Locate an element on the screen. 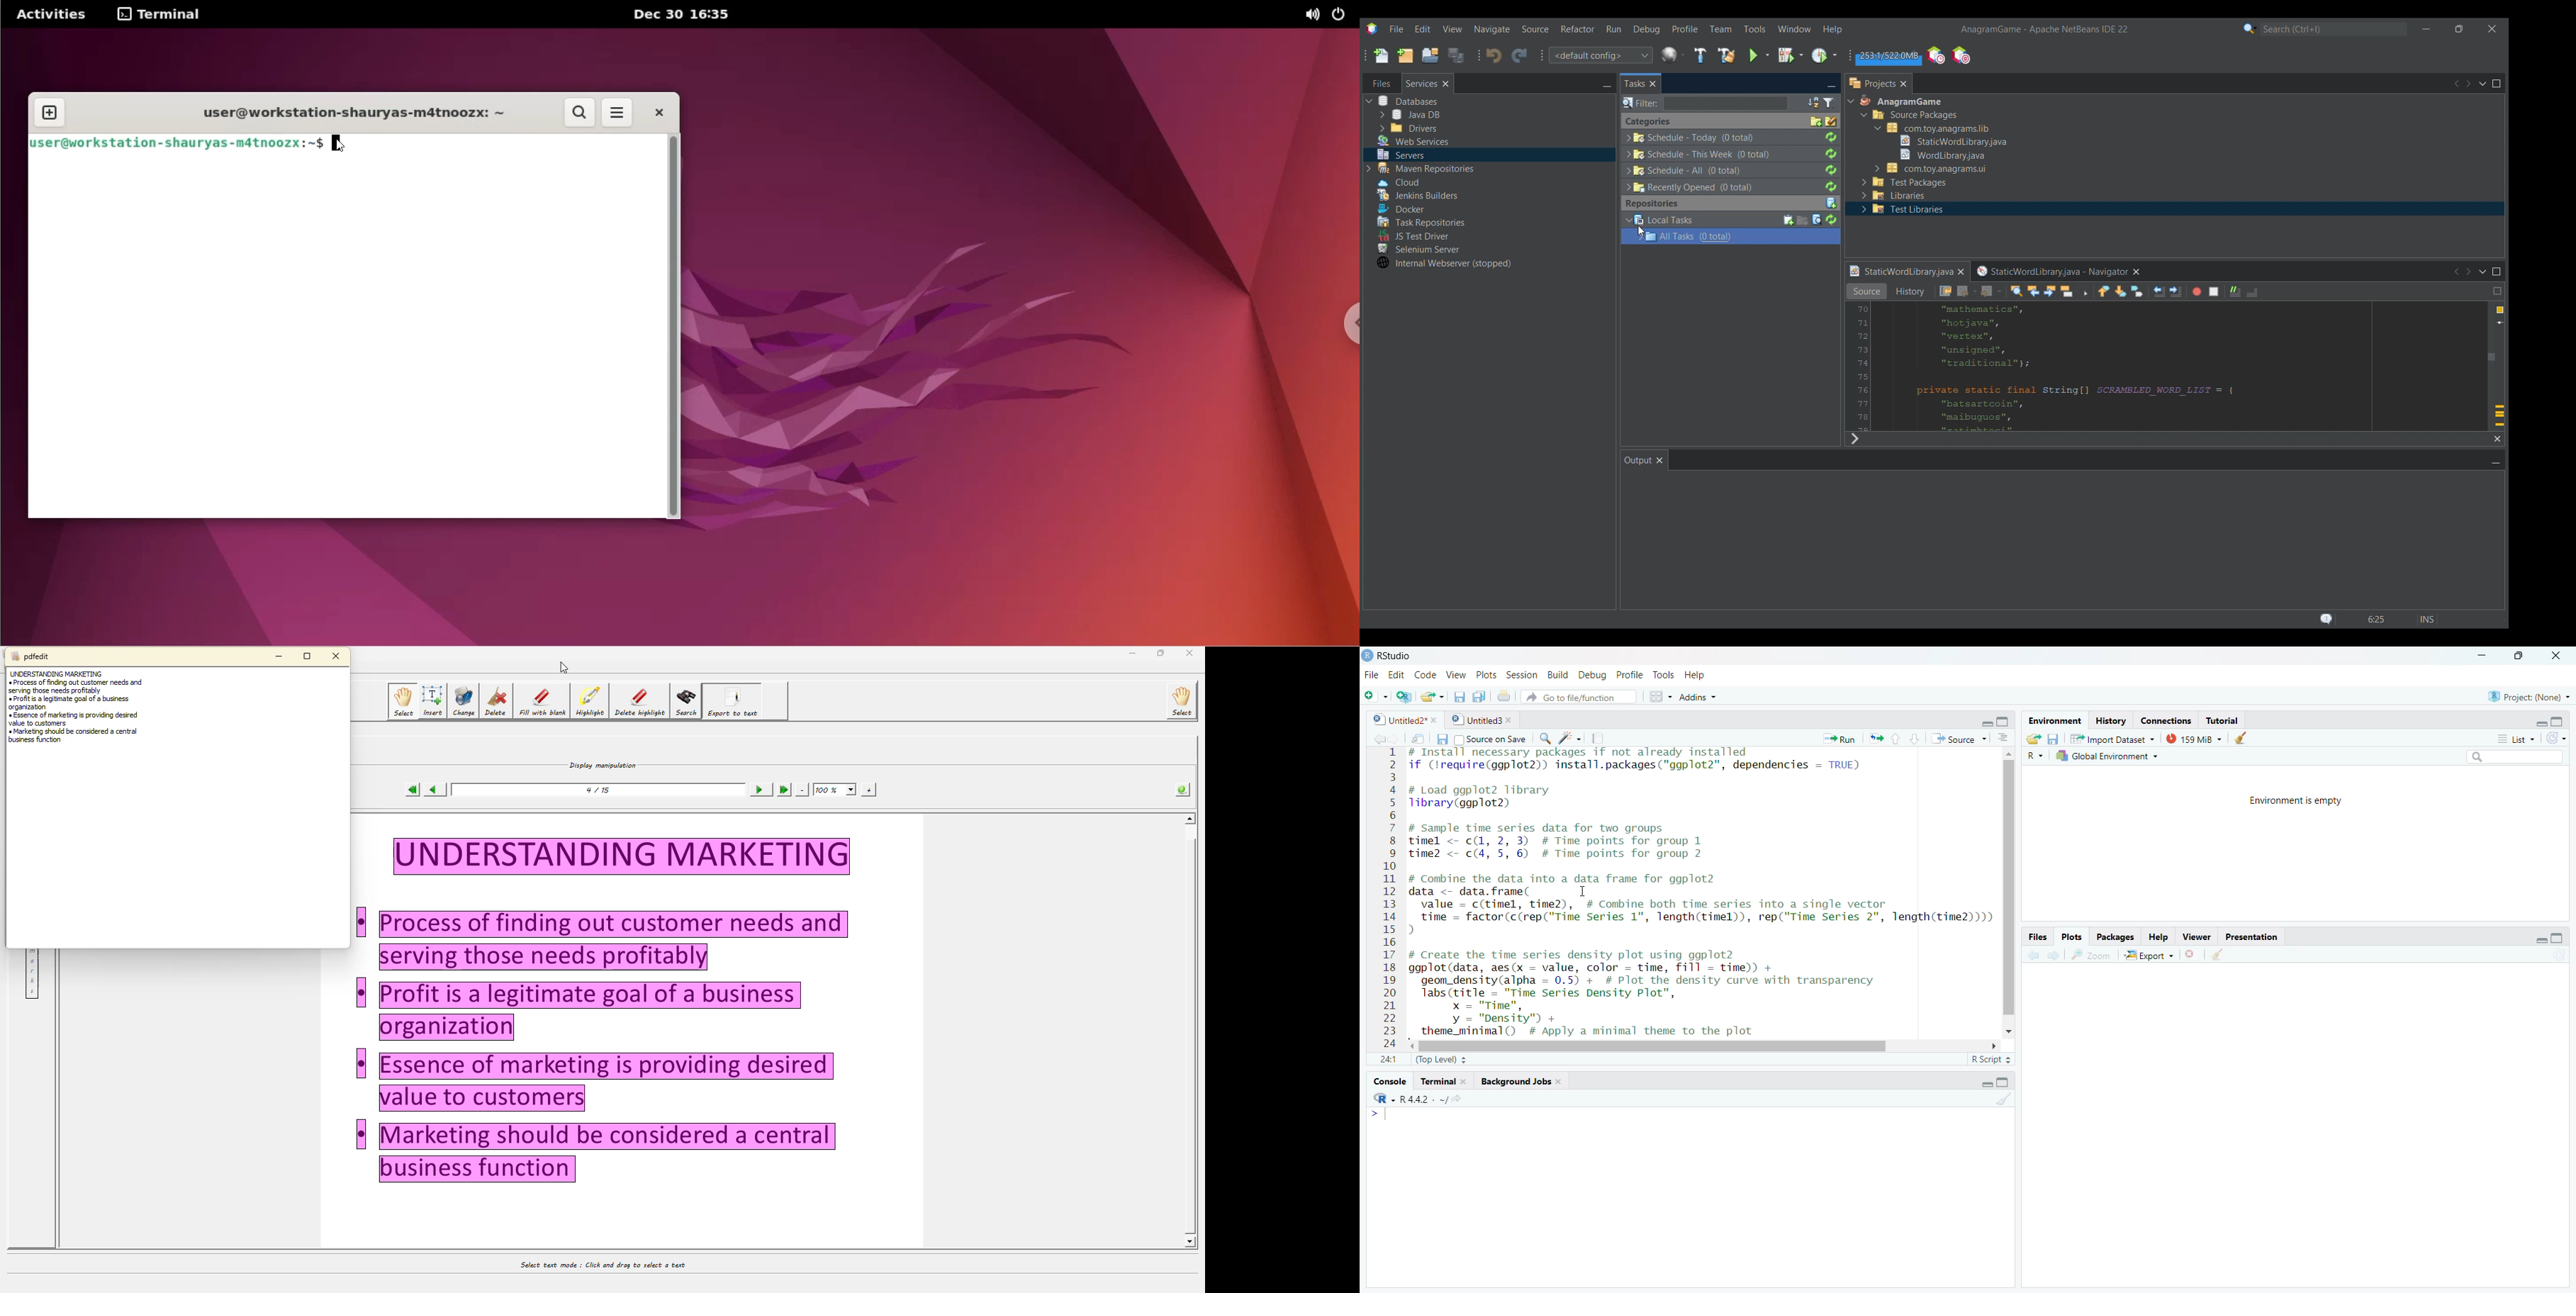 Image resolution: width=2576 pixels, height=1316 pixels. (Top Level) is located at coordinates (1440, 1059).